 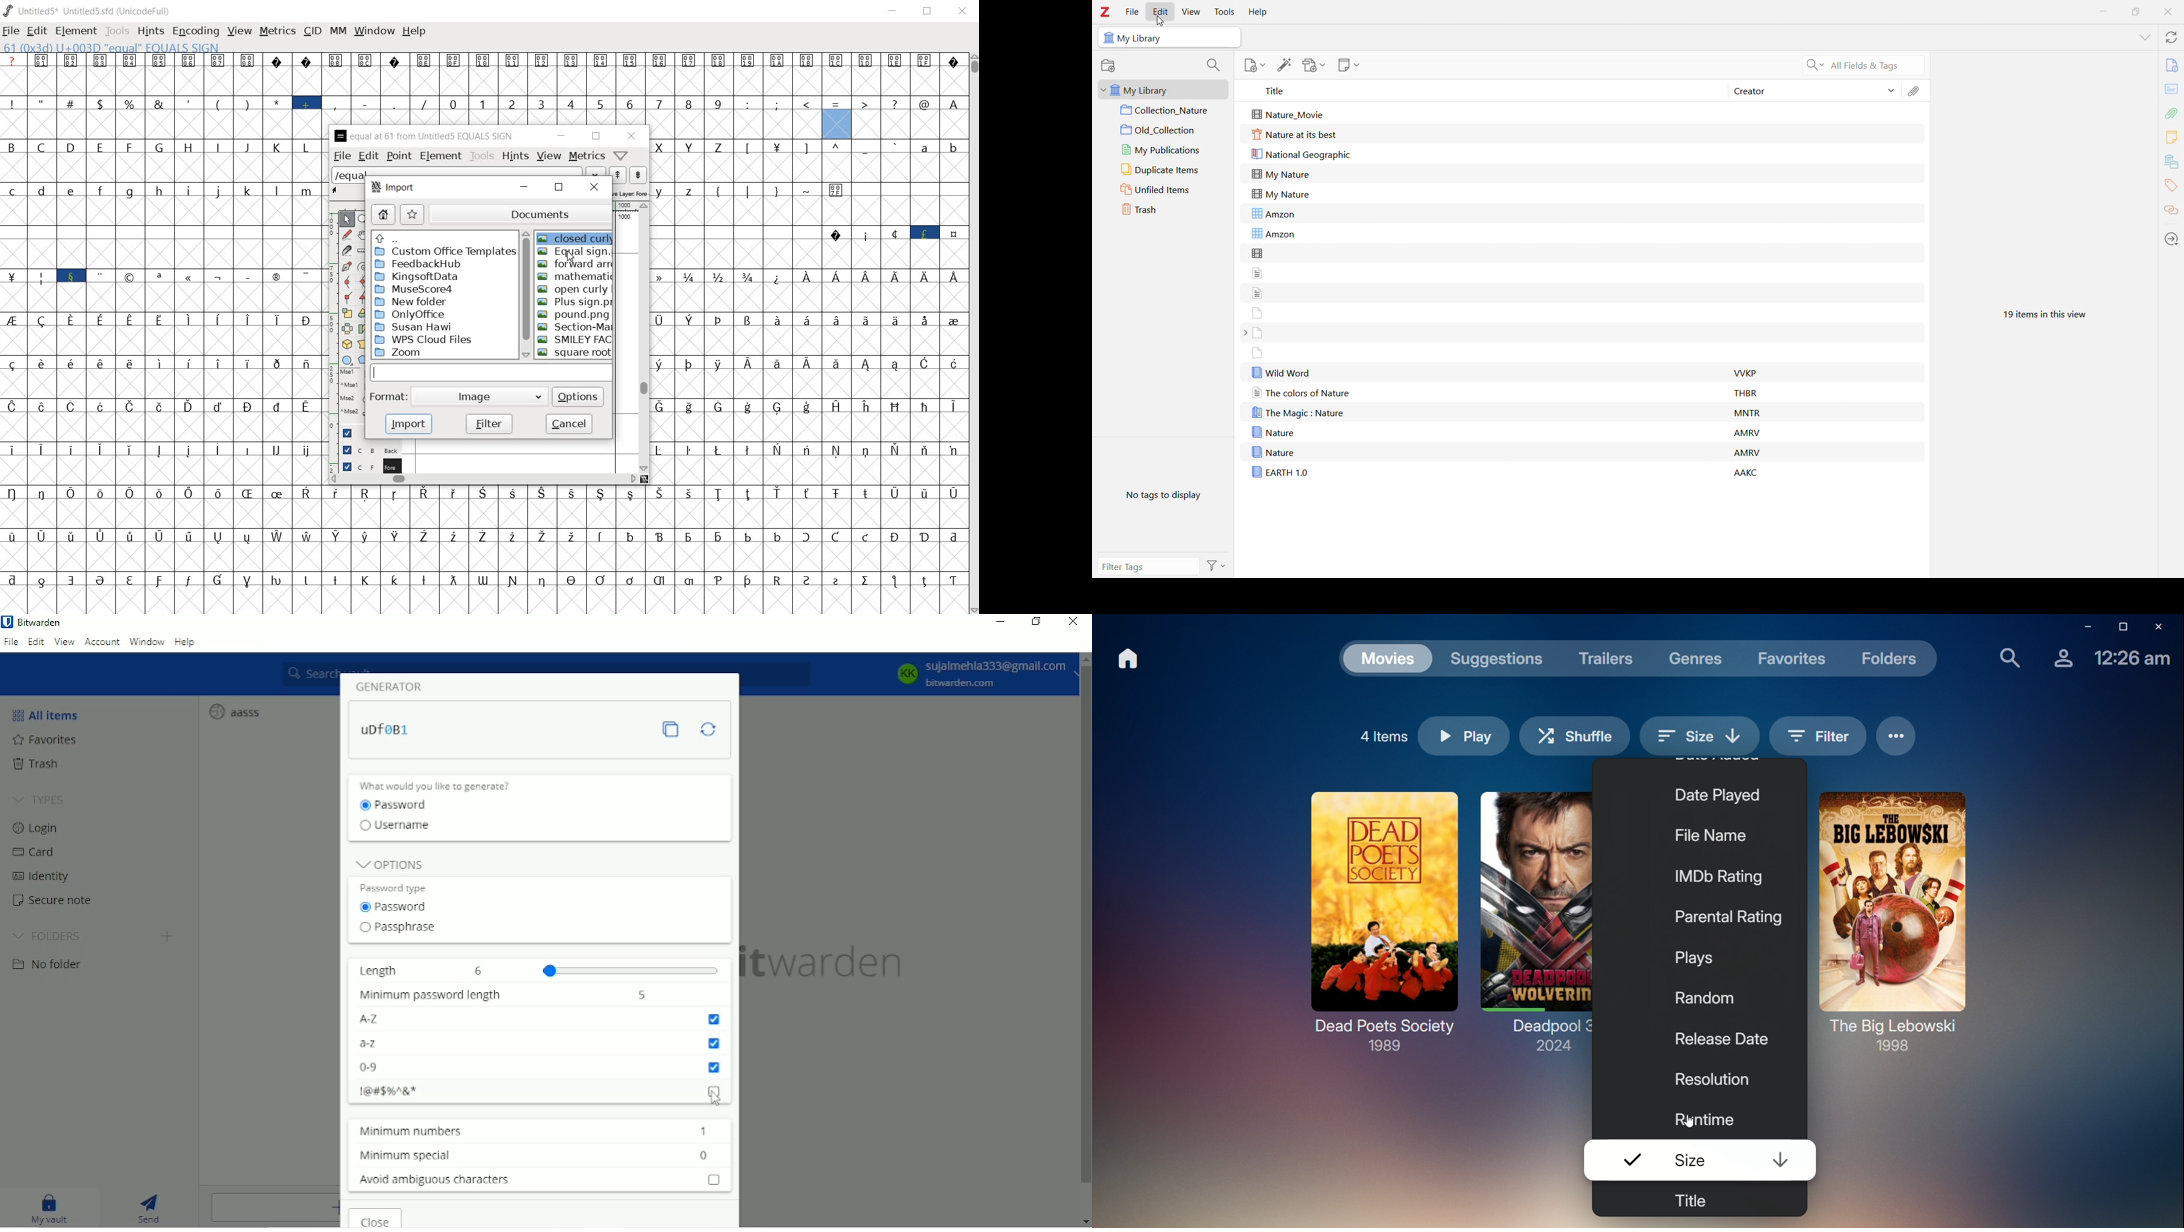 What do you see at coordinates (1213, 66) in the screenshot?
I see `Filter Collections` at bounding box center [1213, 66].